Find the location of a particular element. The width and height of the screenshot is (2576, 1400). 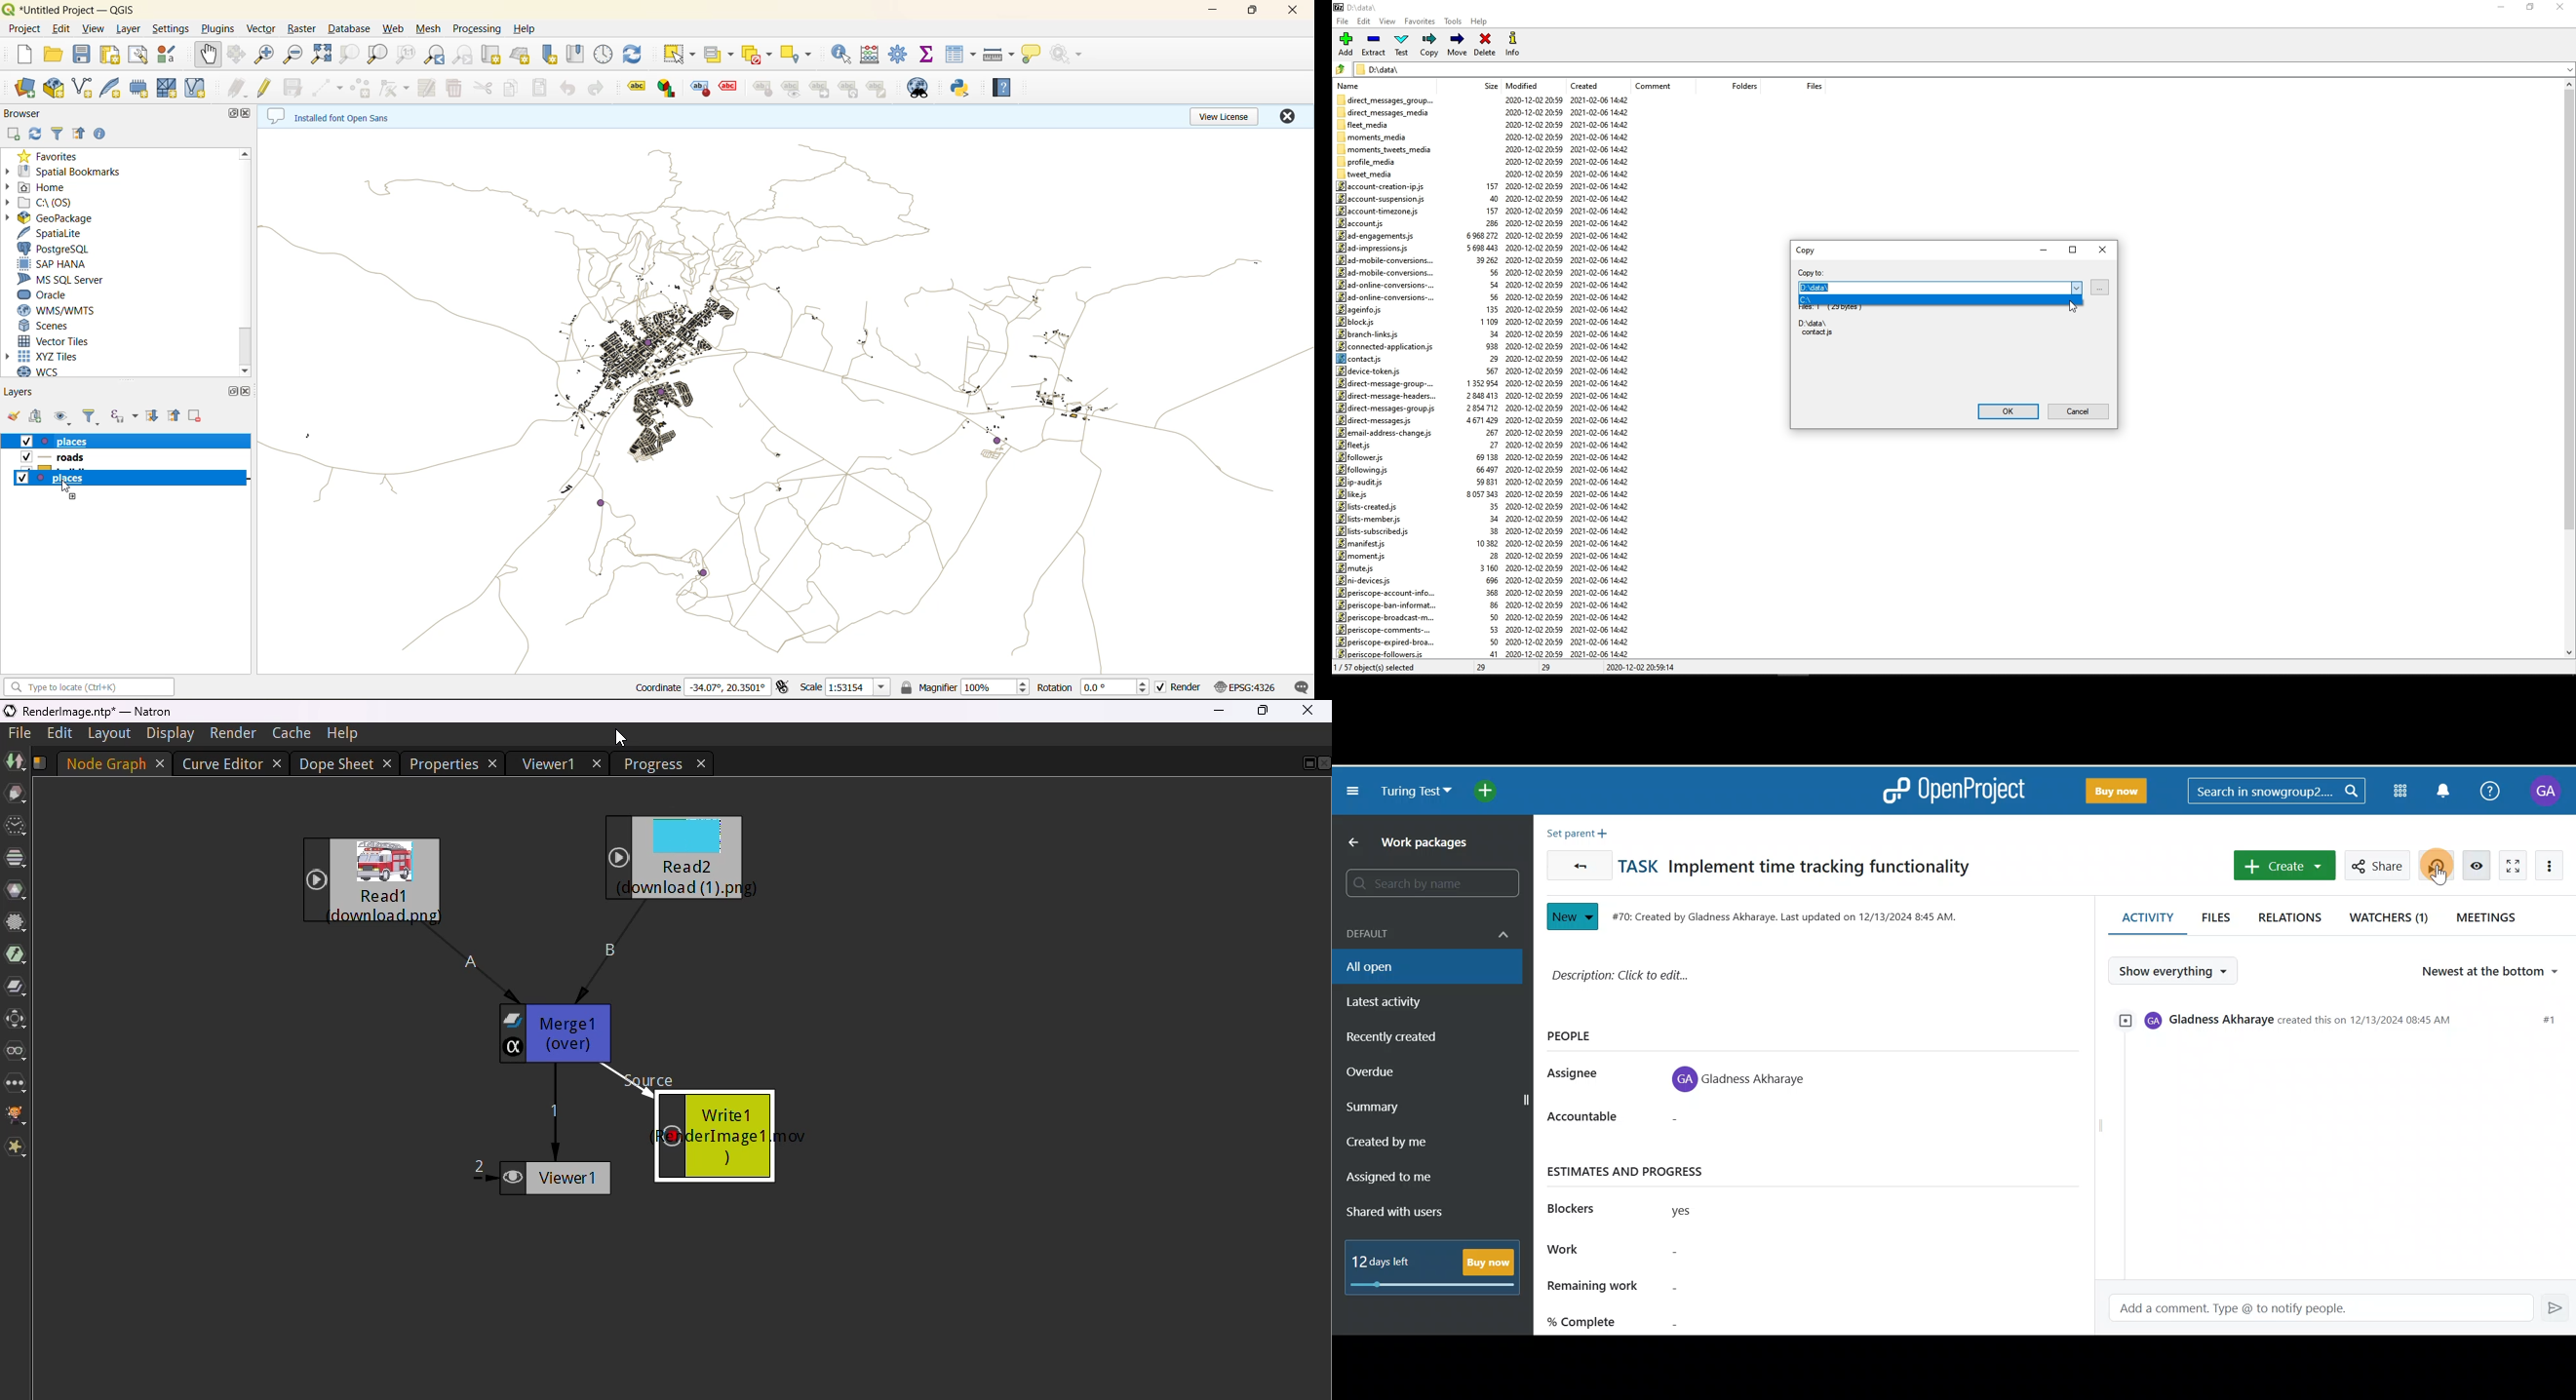

digitize is located at coordinates (329, 88).